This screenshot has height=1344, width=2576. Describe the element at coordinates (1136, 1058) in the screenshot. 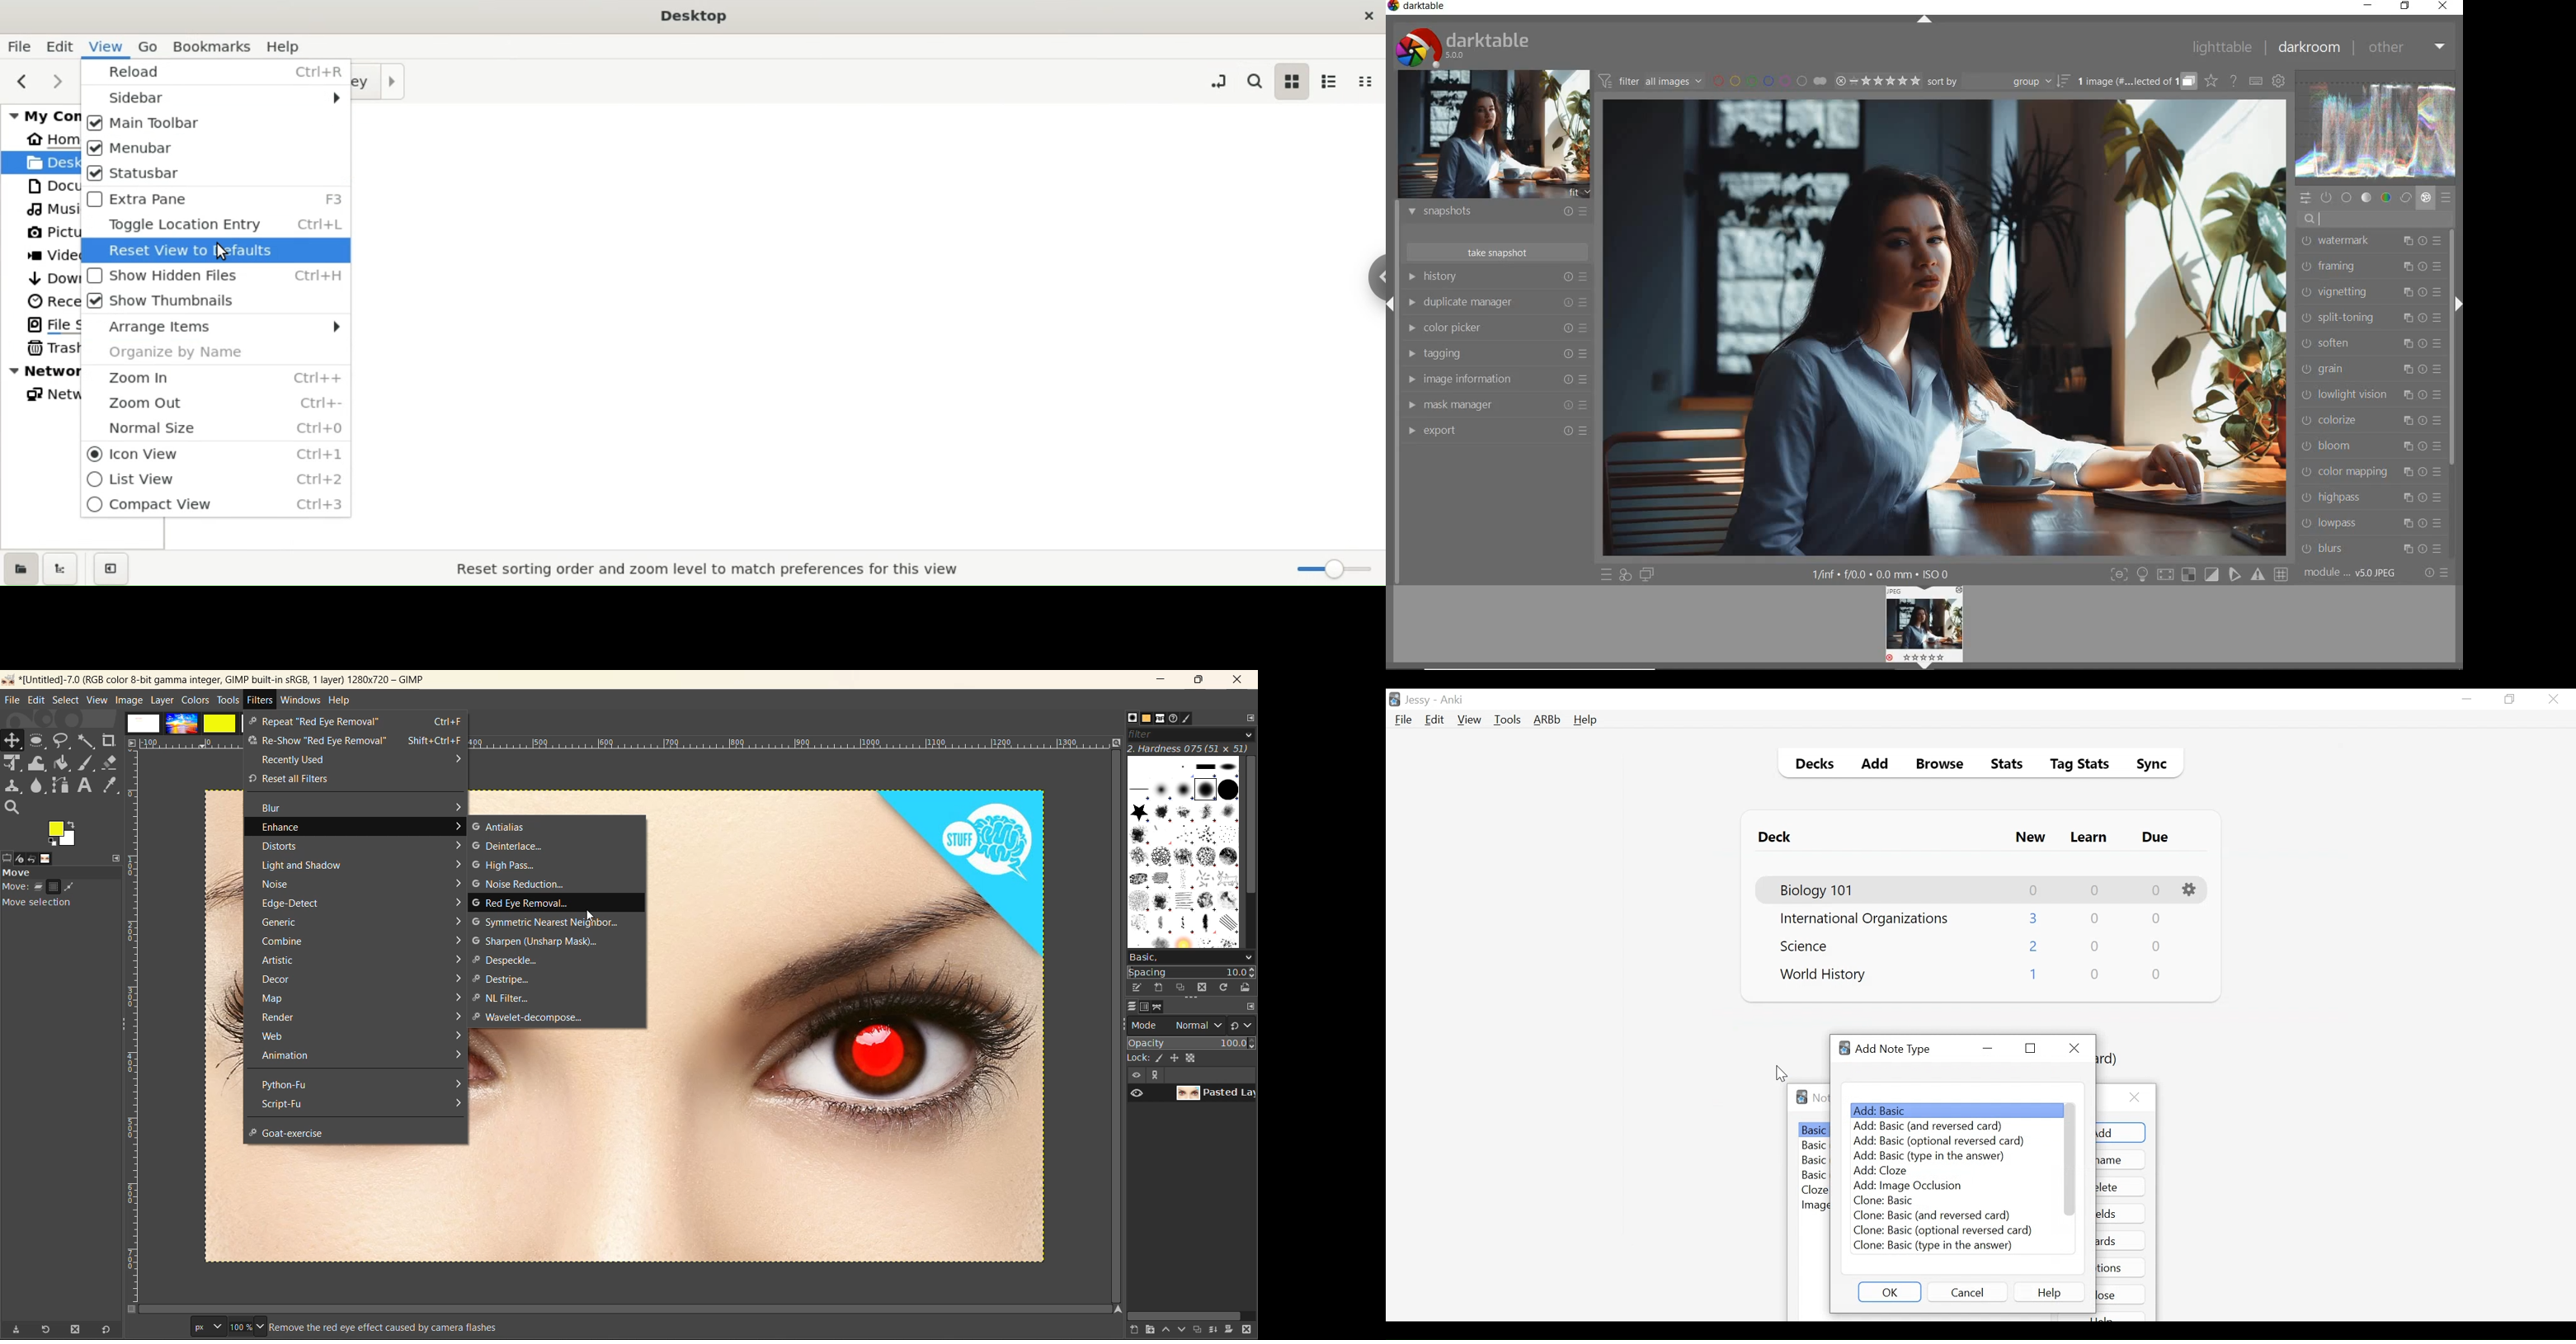

I see `lock :` at that location.